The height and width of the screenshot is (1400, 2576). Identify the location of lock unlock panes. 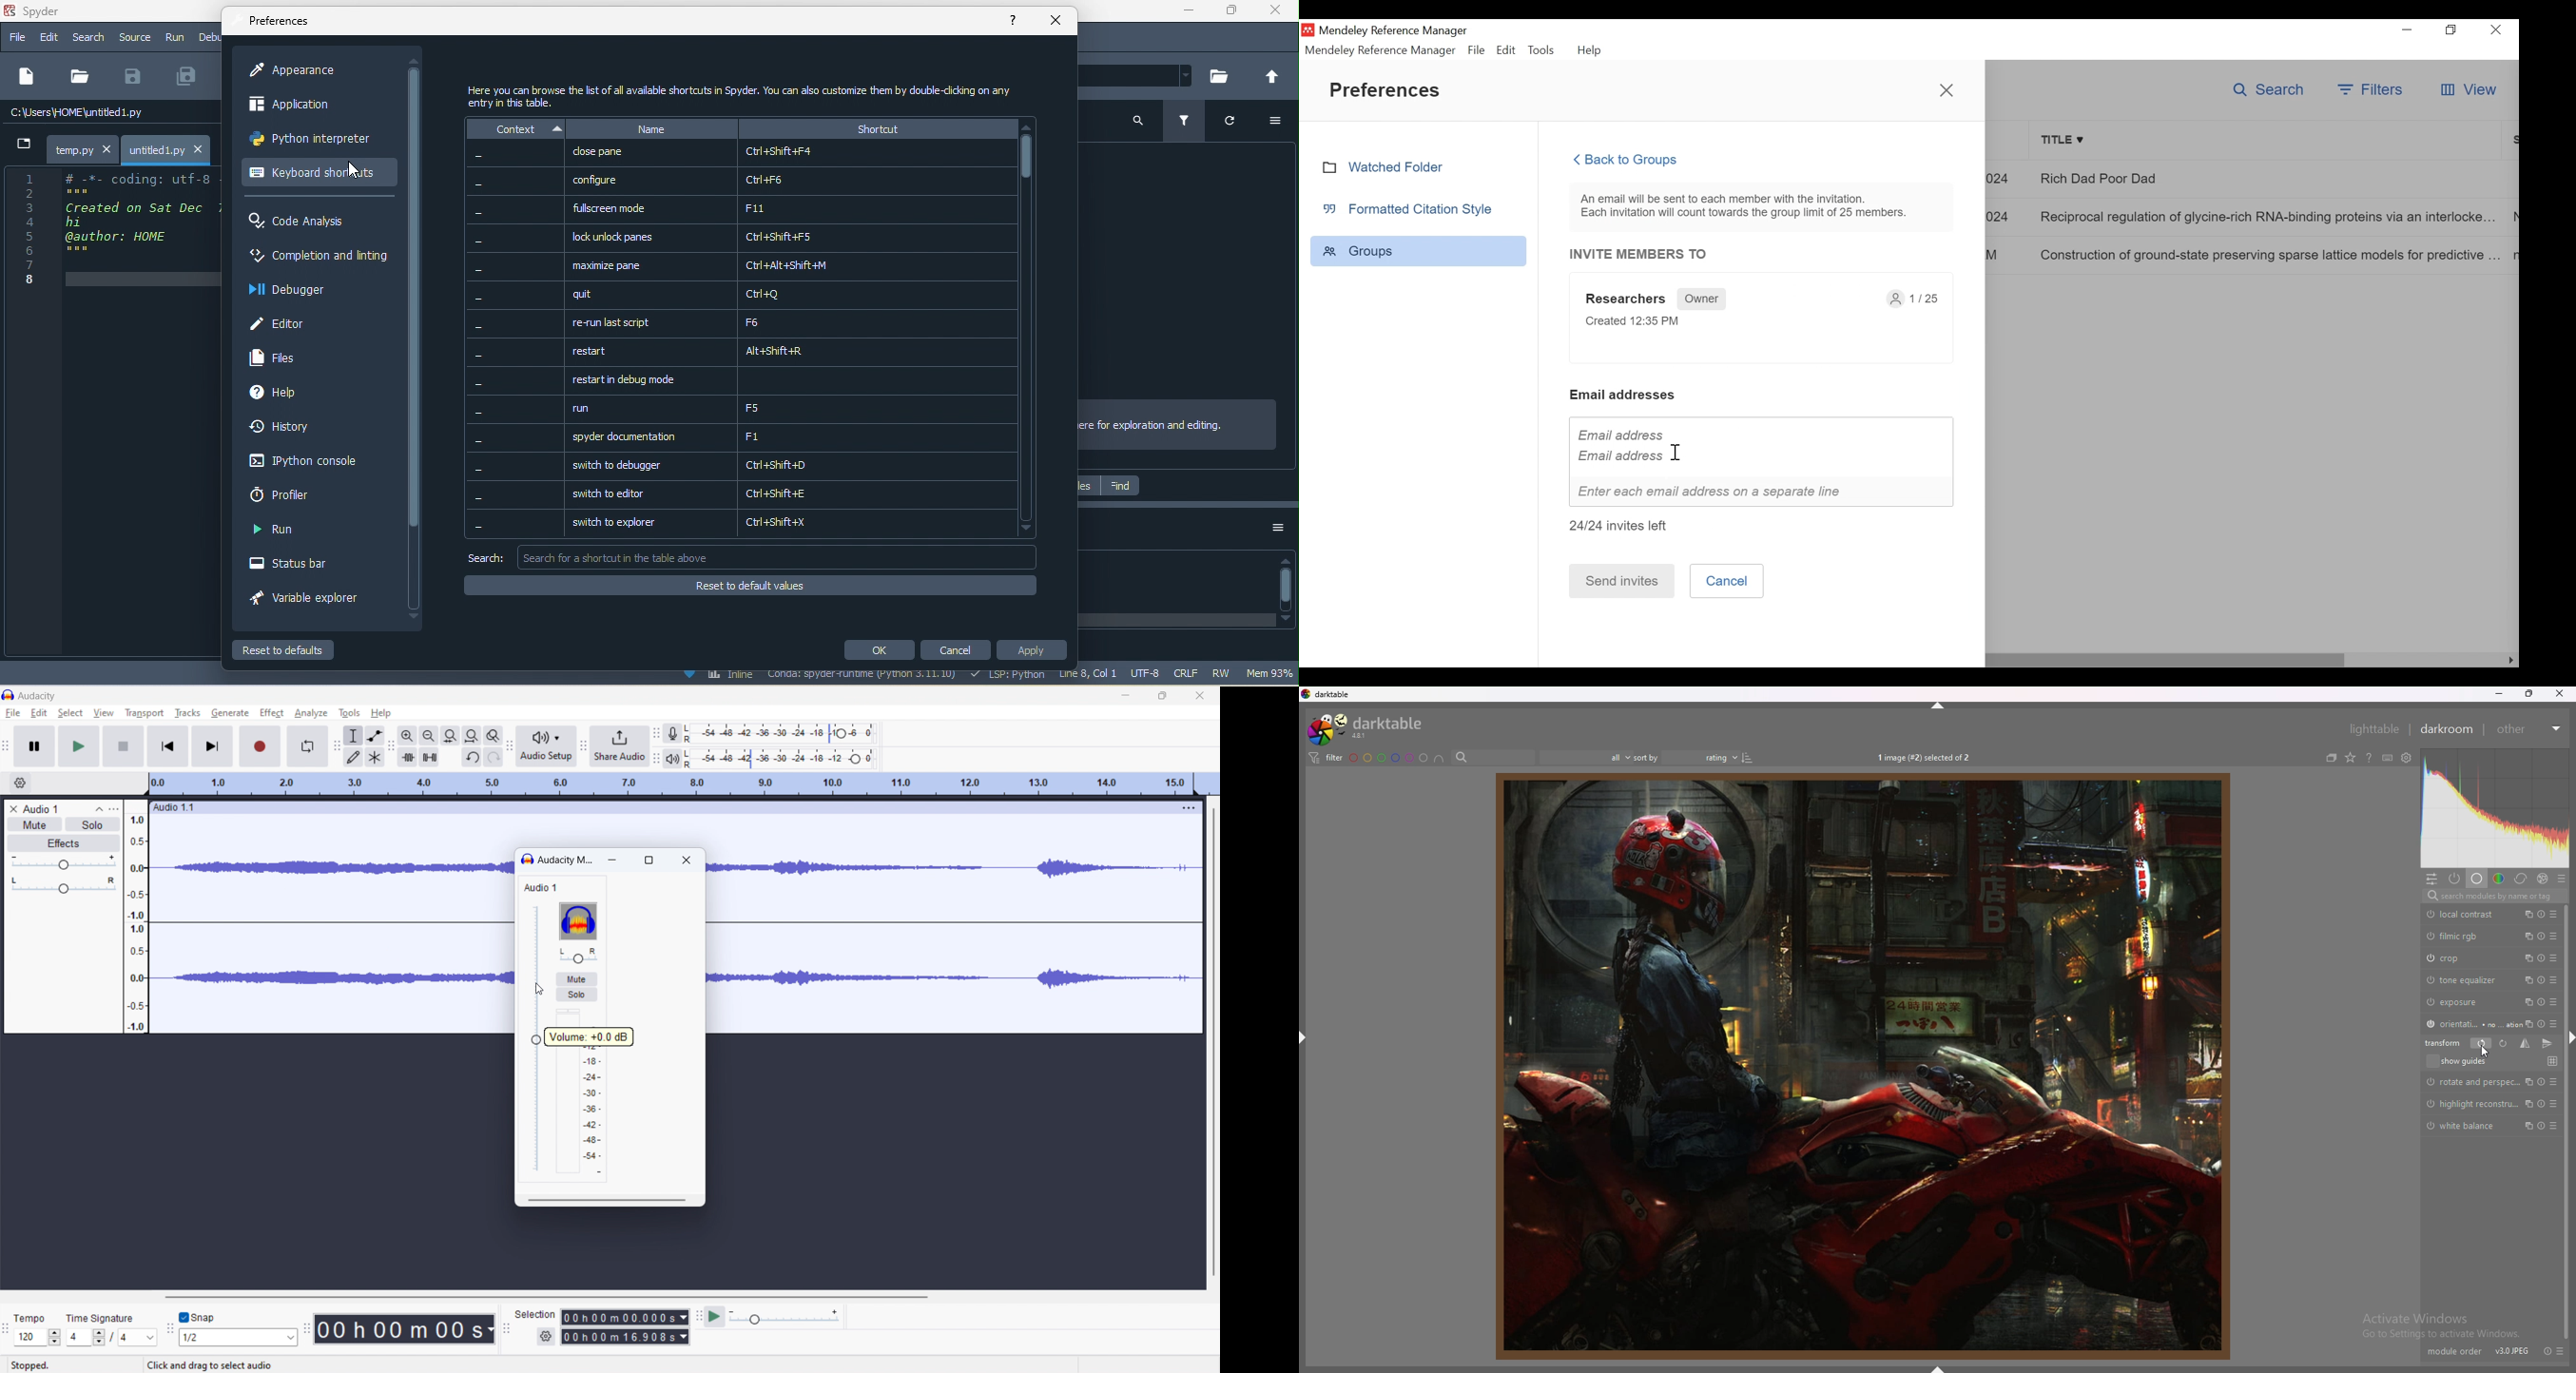
(788, 236).